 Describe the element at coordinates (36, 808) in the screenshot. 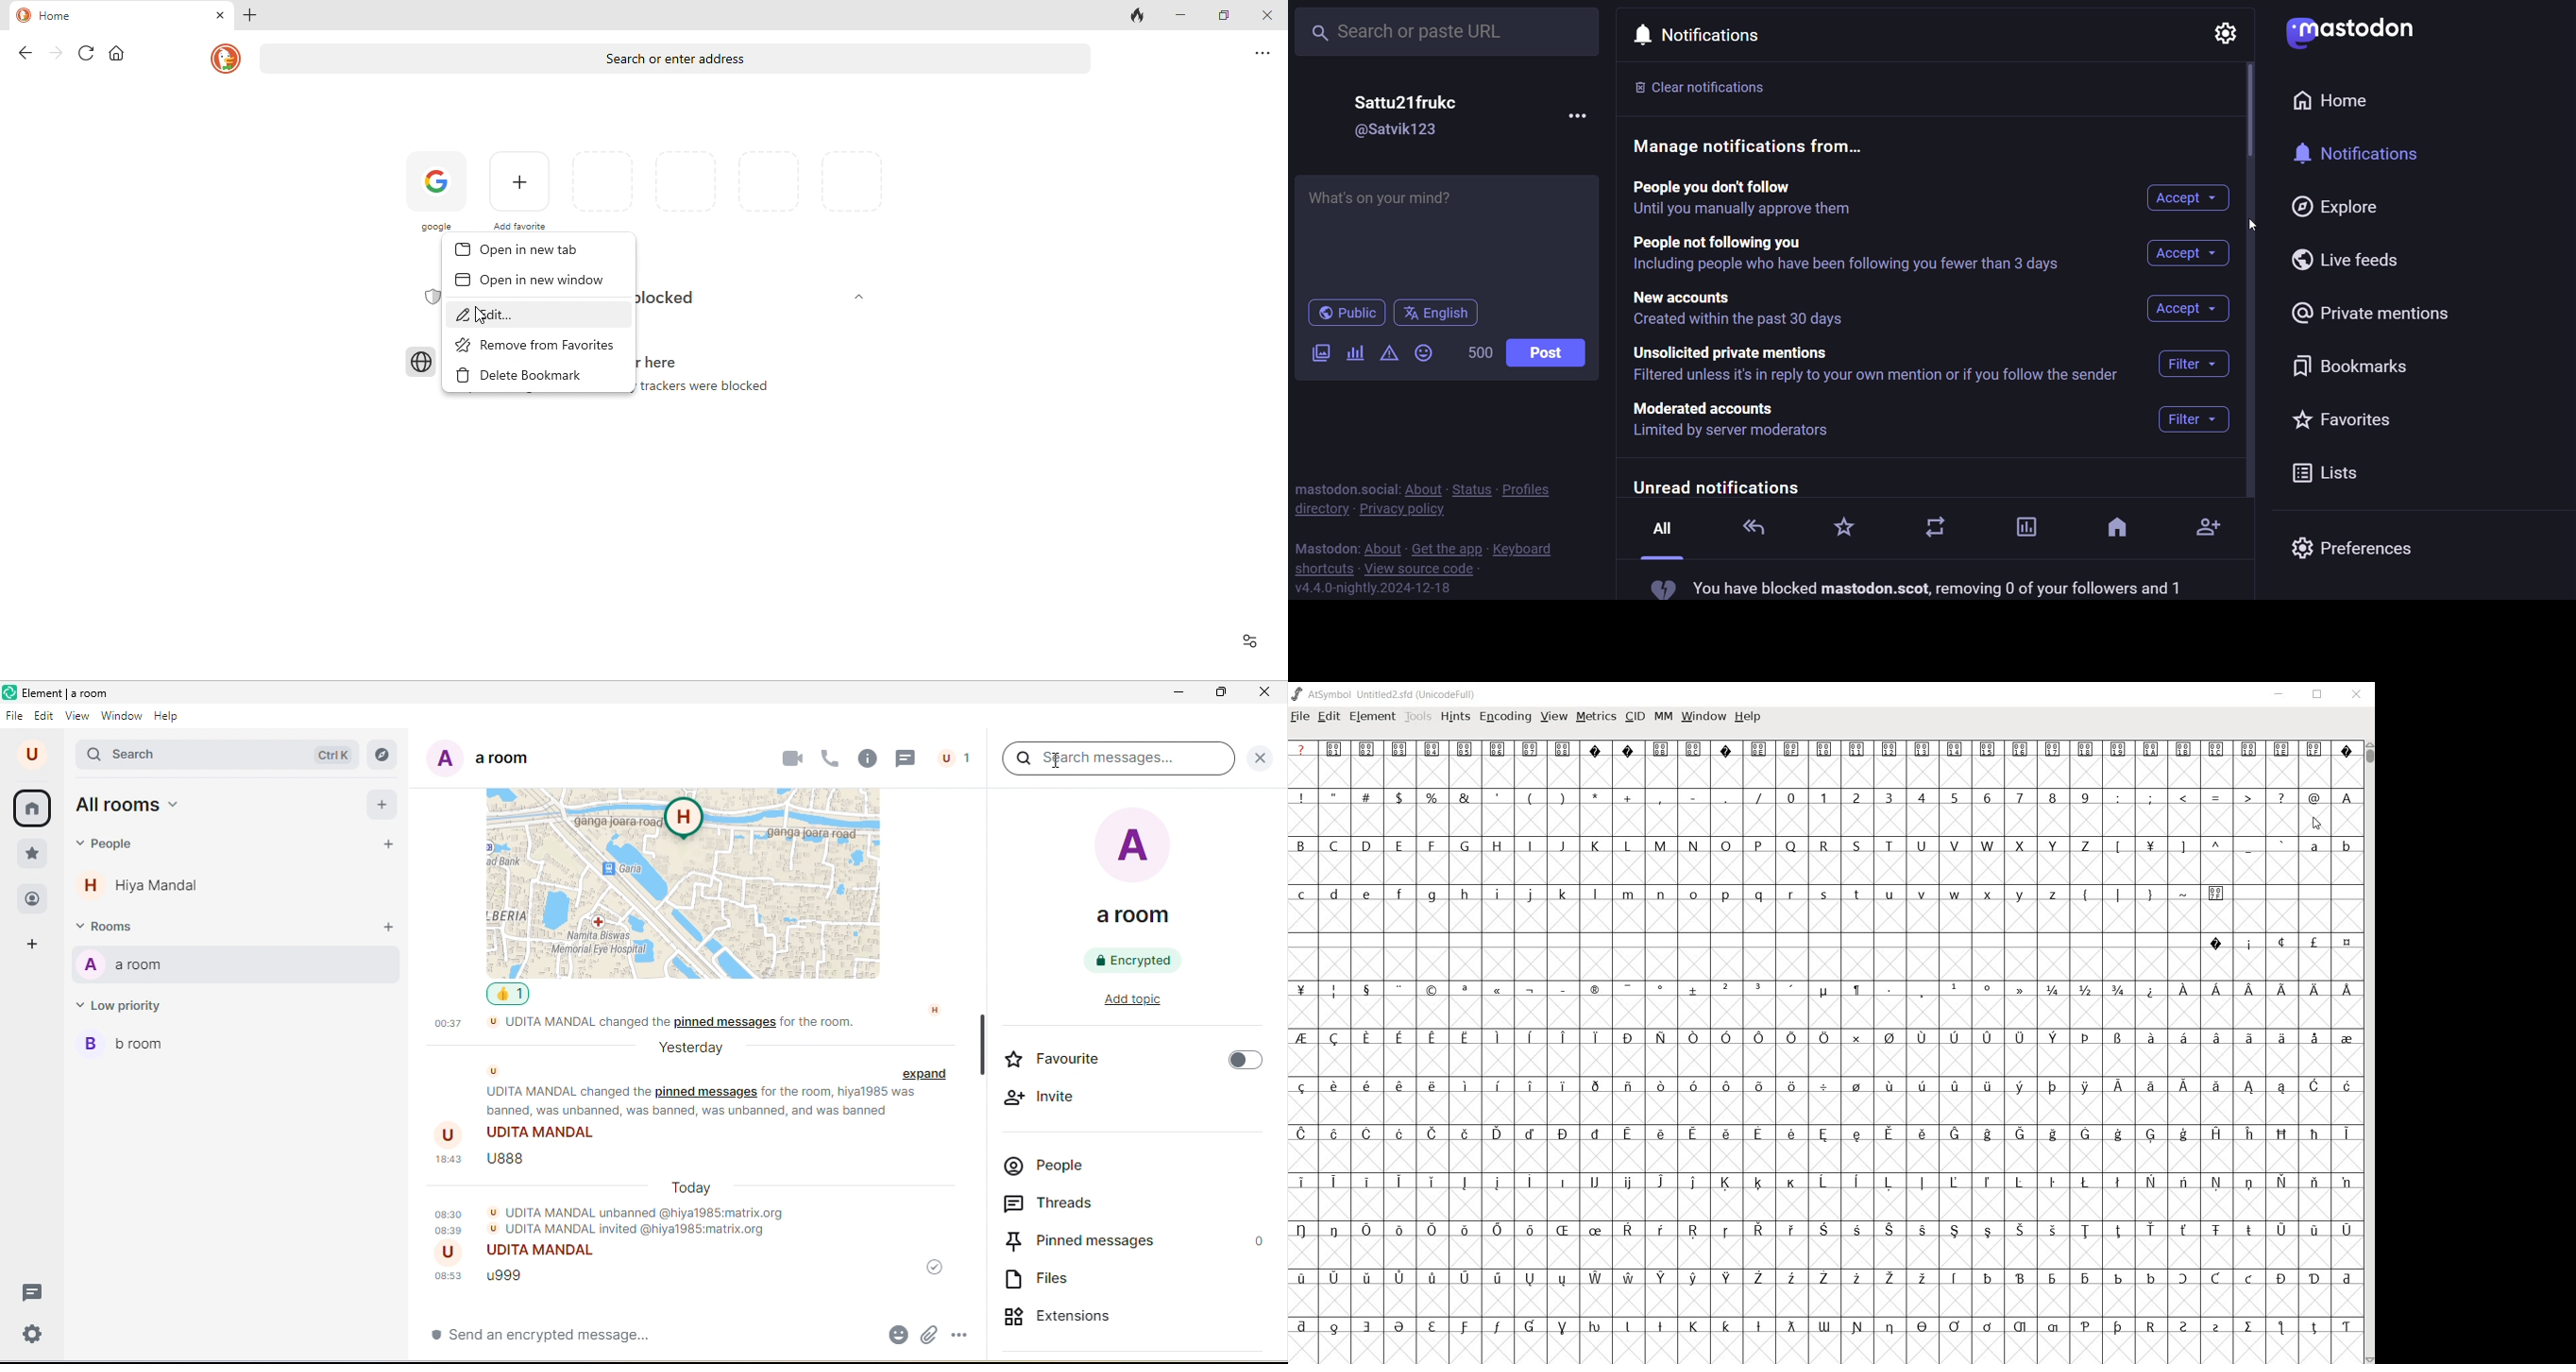

I see `home` at that location.